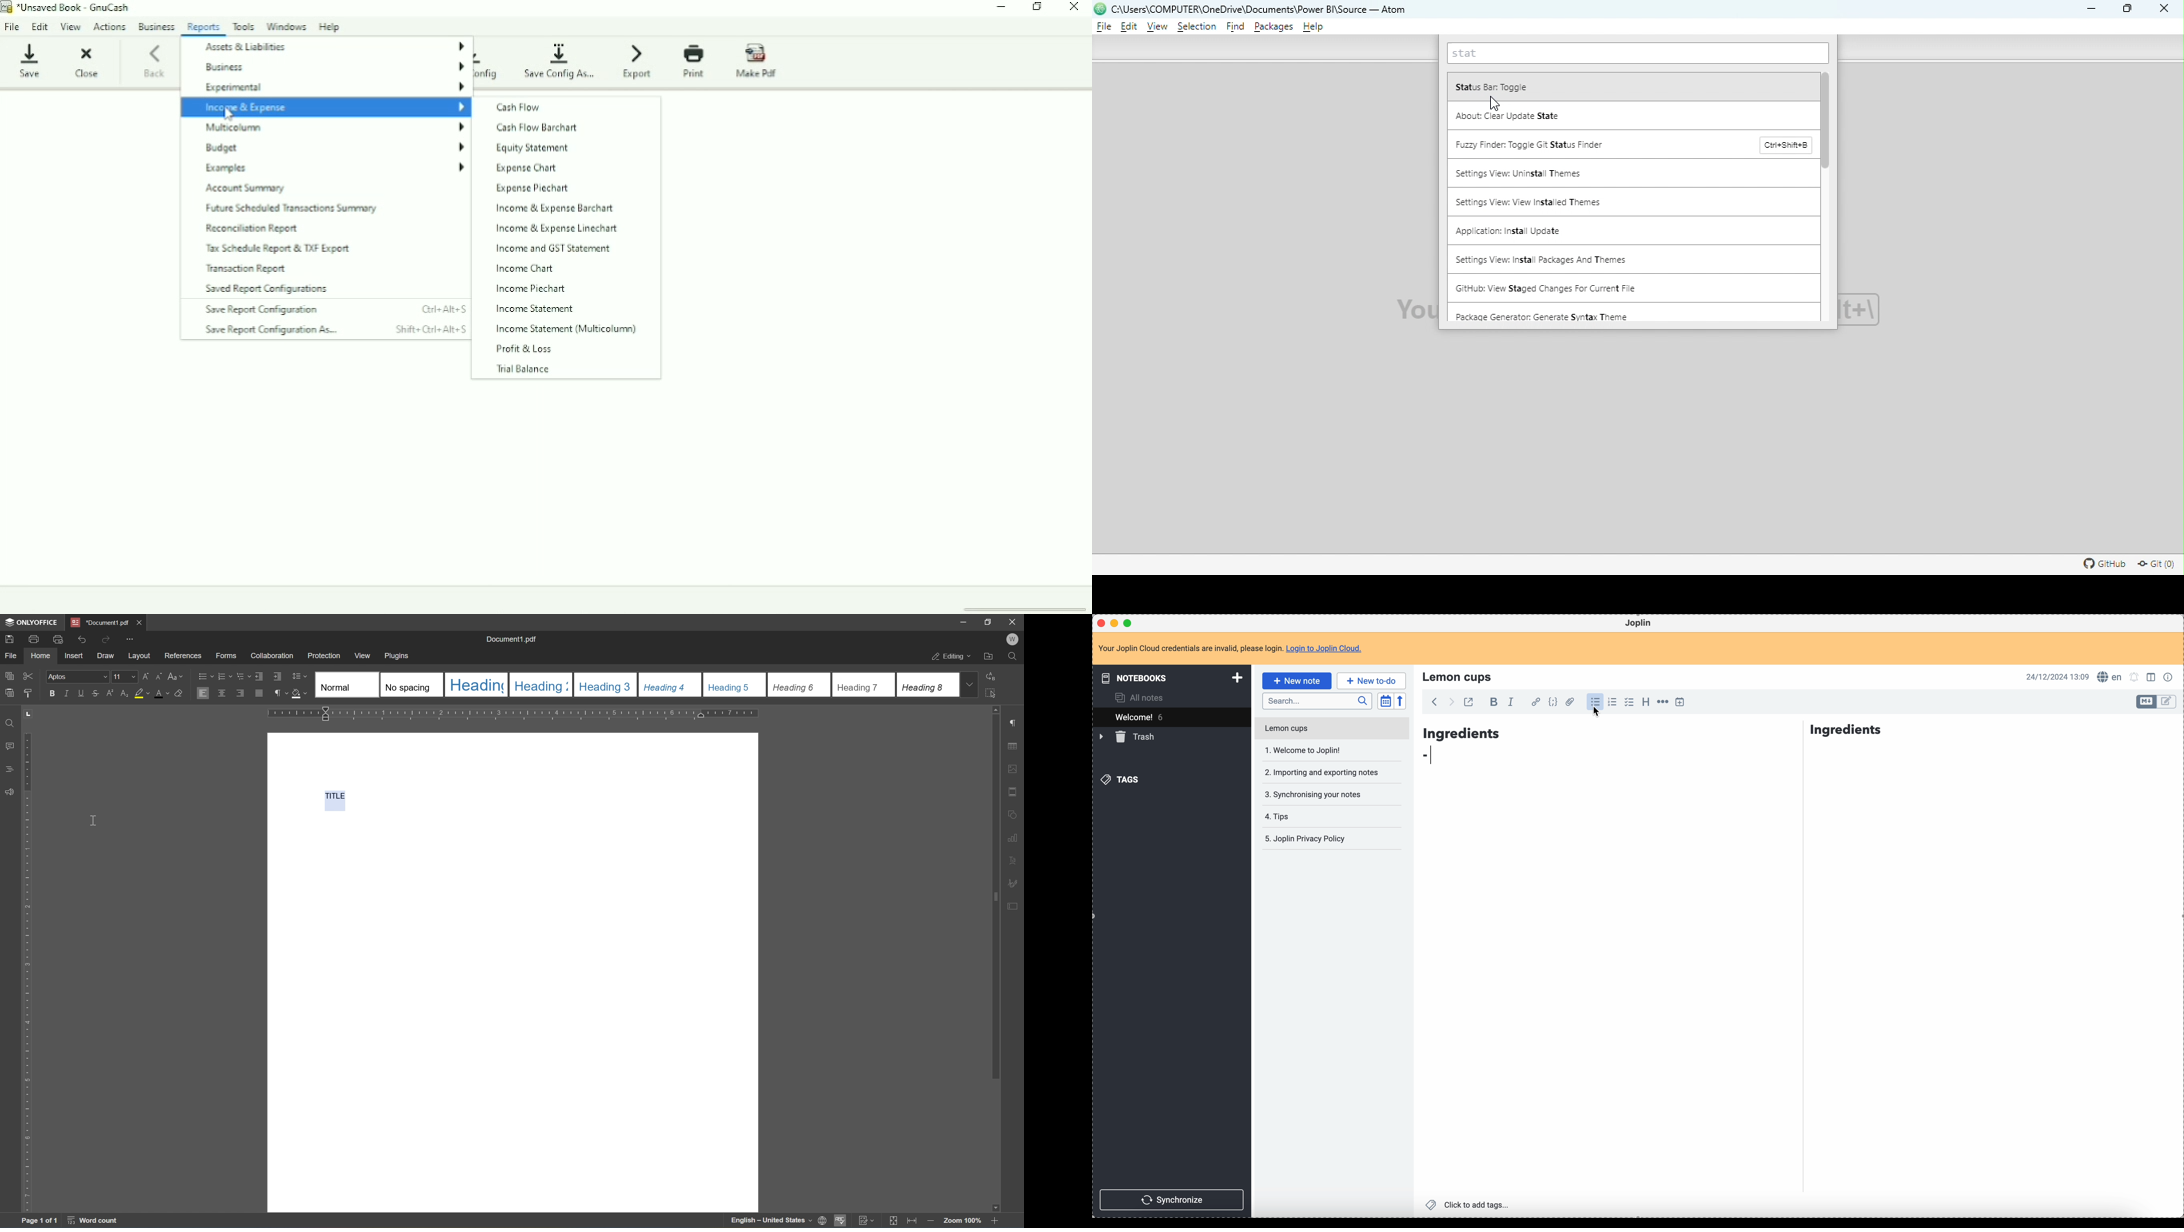 This screenshot has height=1232, width=2184. Describe the element at coordinates (83, 640) in the screenshot. I see `undo` at that location.